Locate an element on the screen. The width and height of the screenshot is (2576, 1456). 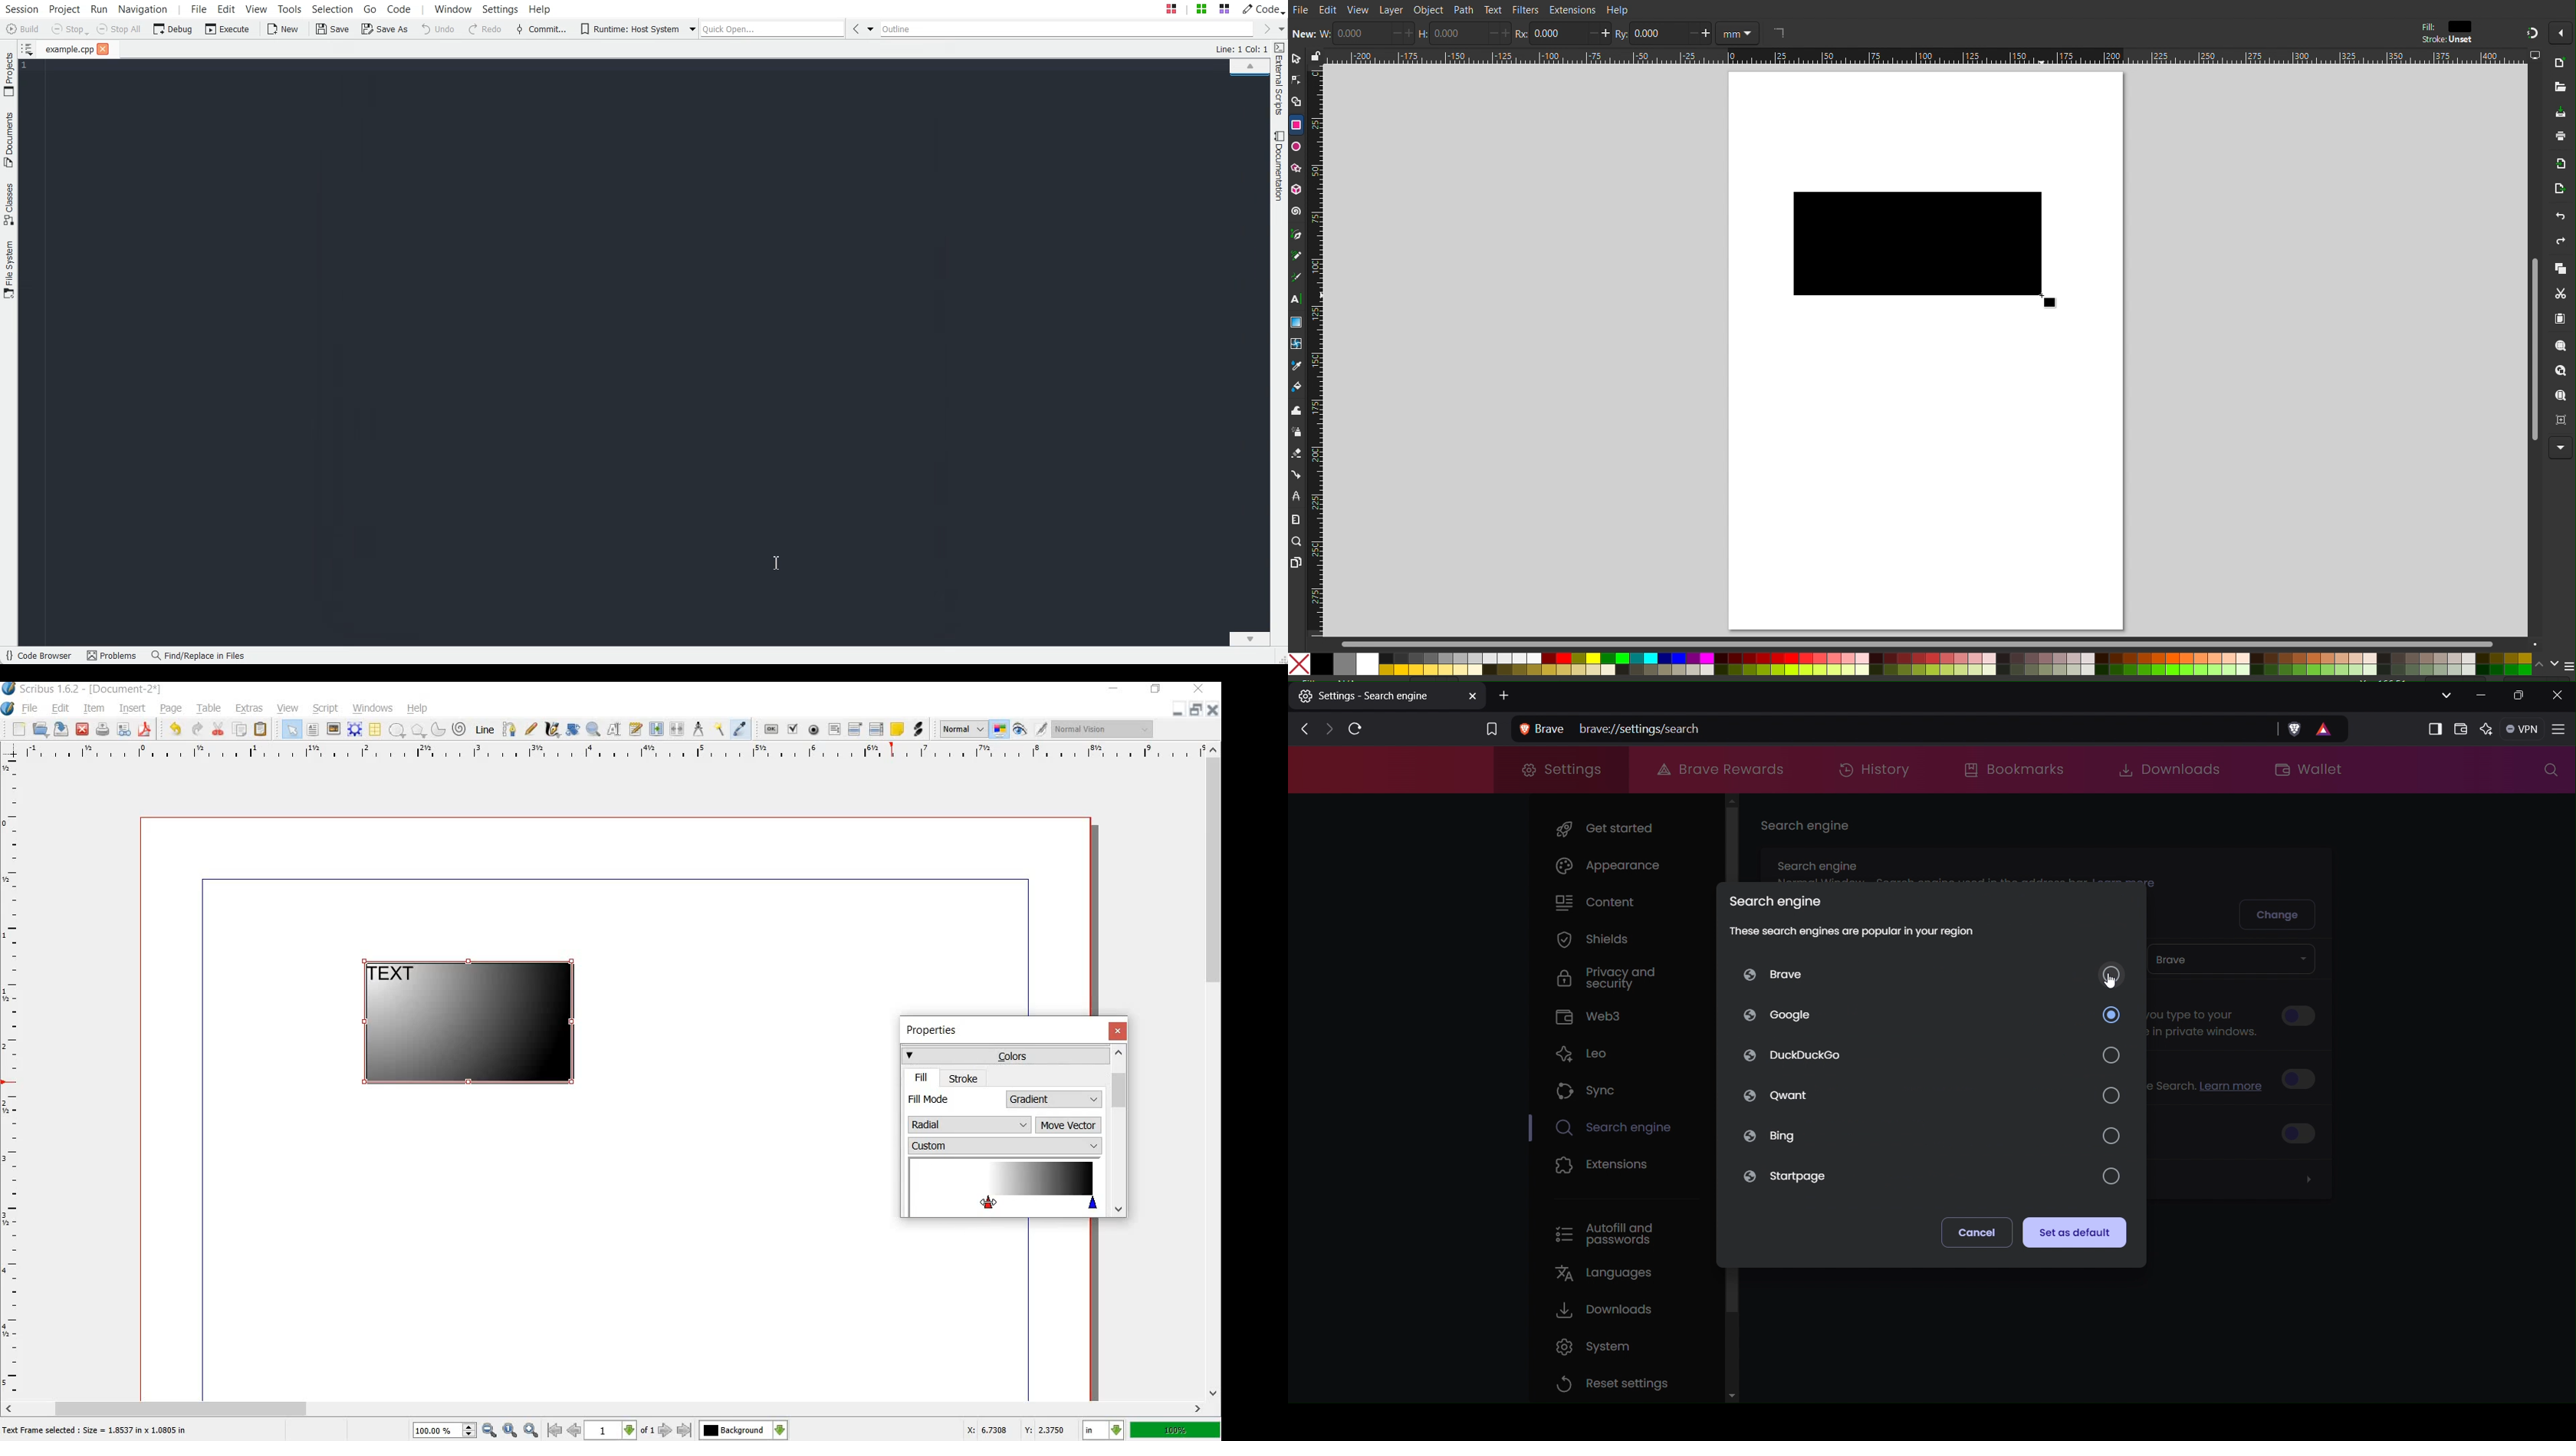
Text Tool is located at coordinates (1296, 300).